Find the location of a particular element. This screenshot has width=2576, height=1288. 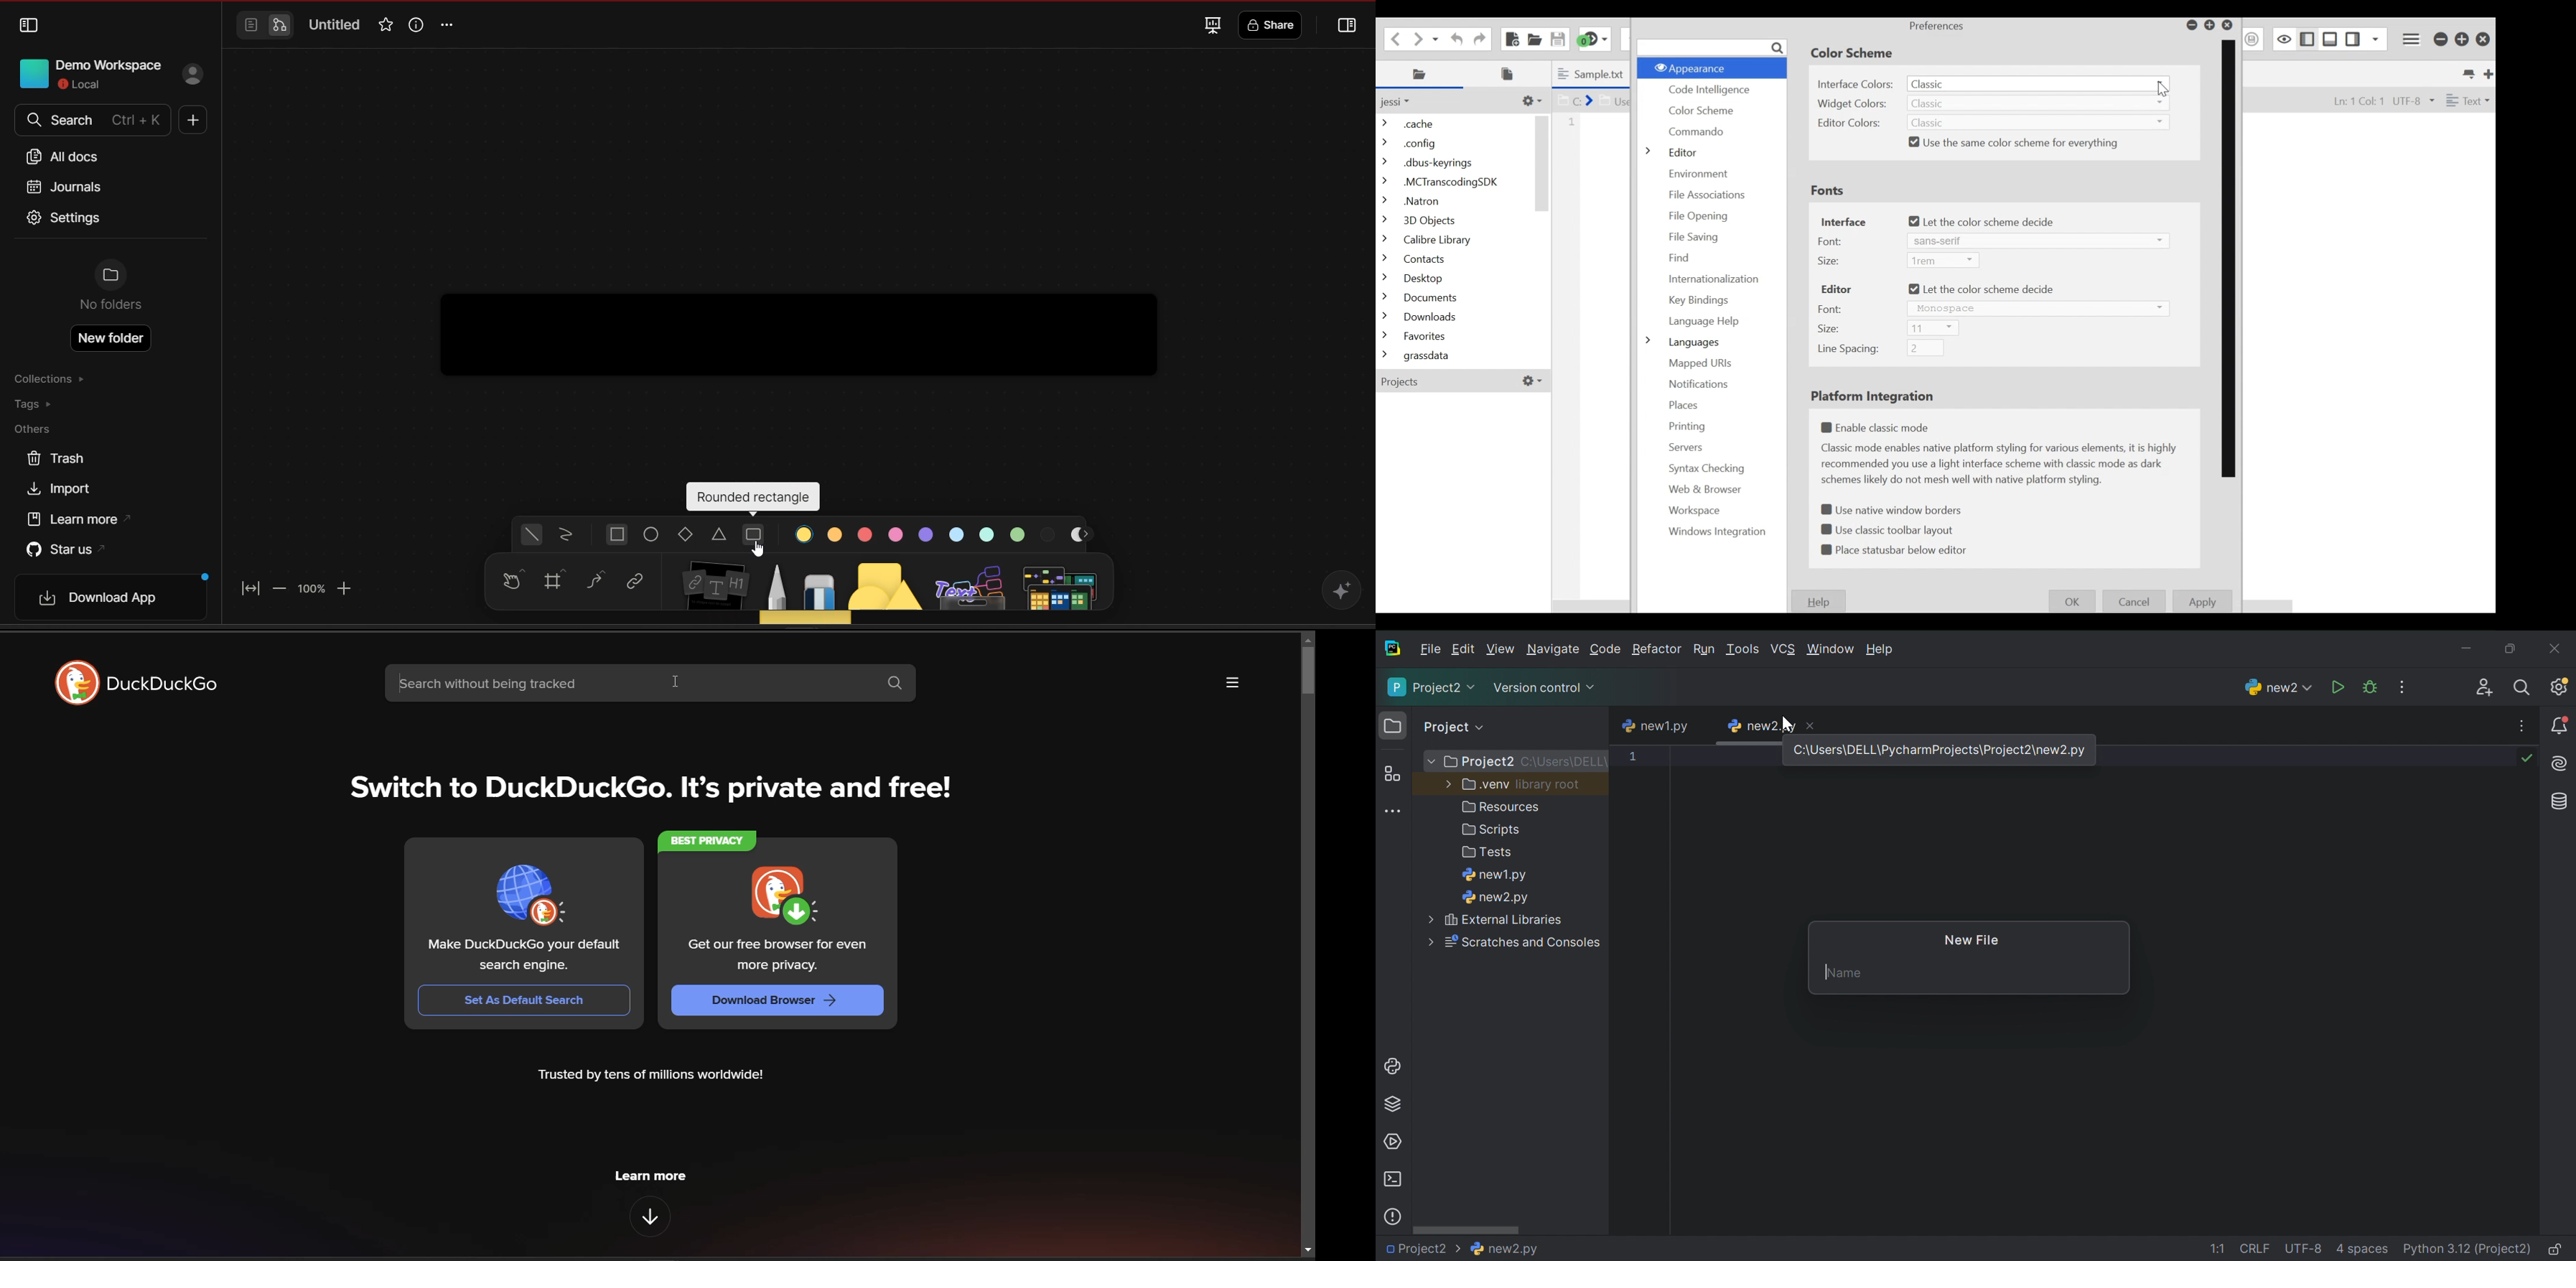

Internationalization is located at coordinates (1716, 279).